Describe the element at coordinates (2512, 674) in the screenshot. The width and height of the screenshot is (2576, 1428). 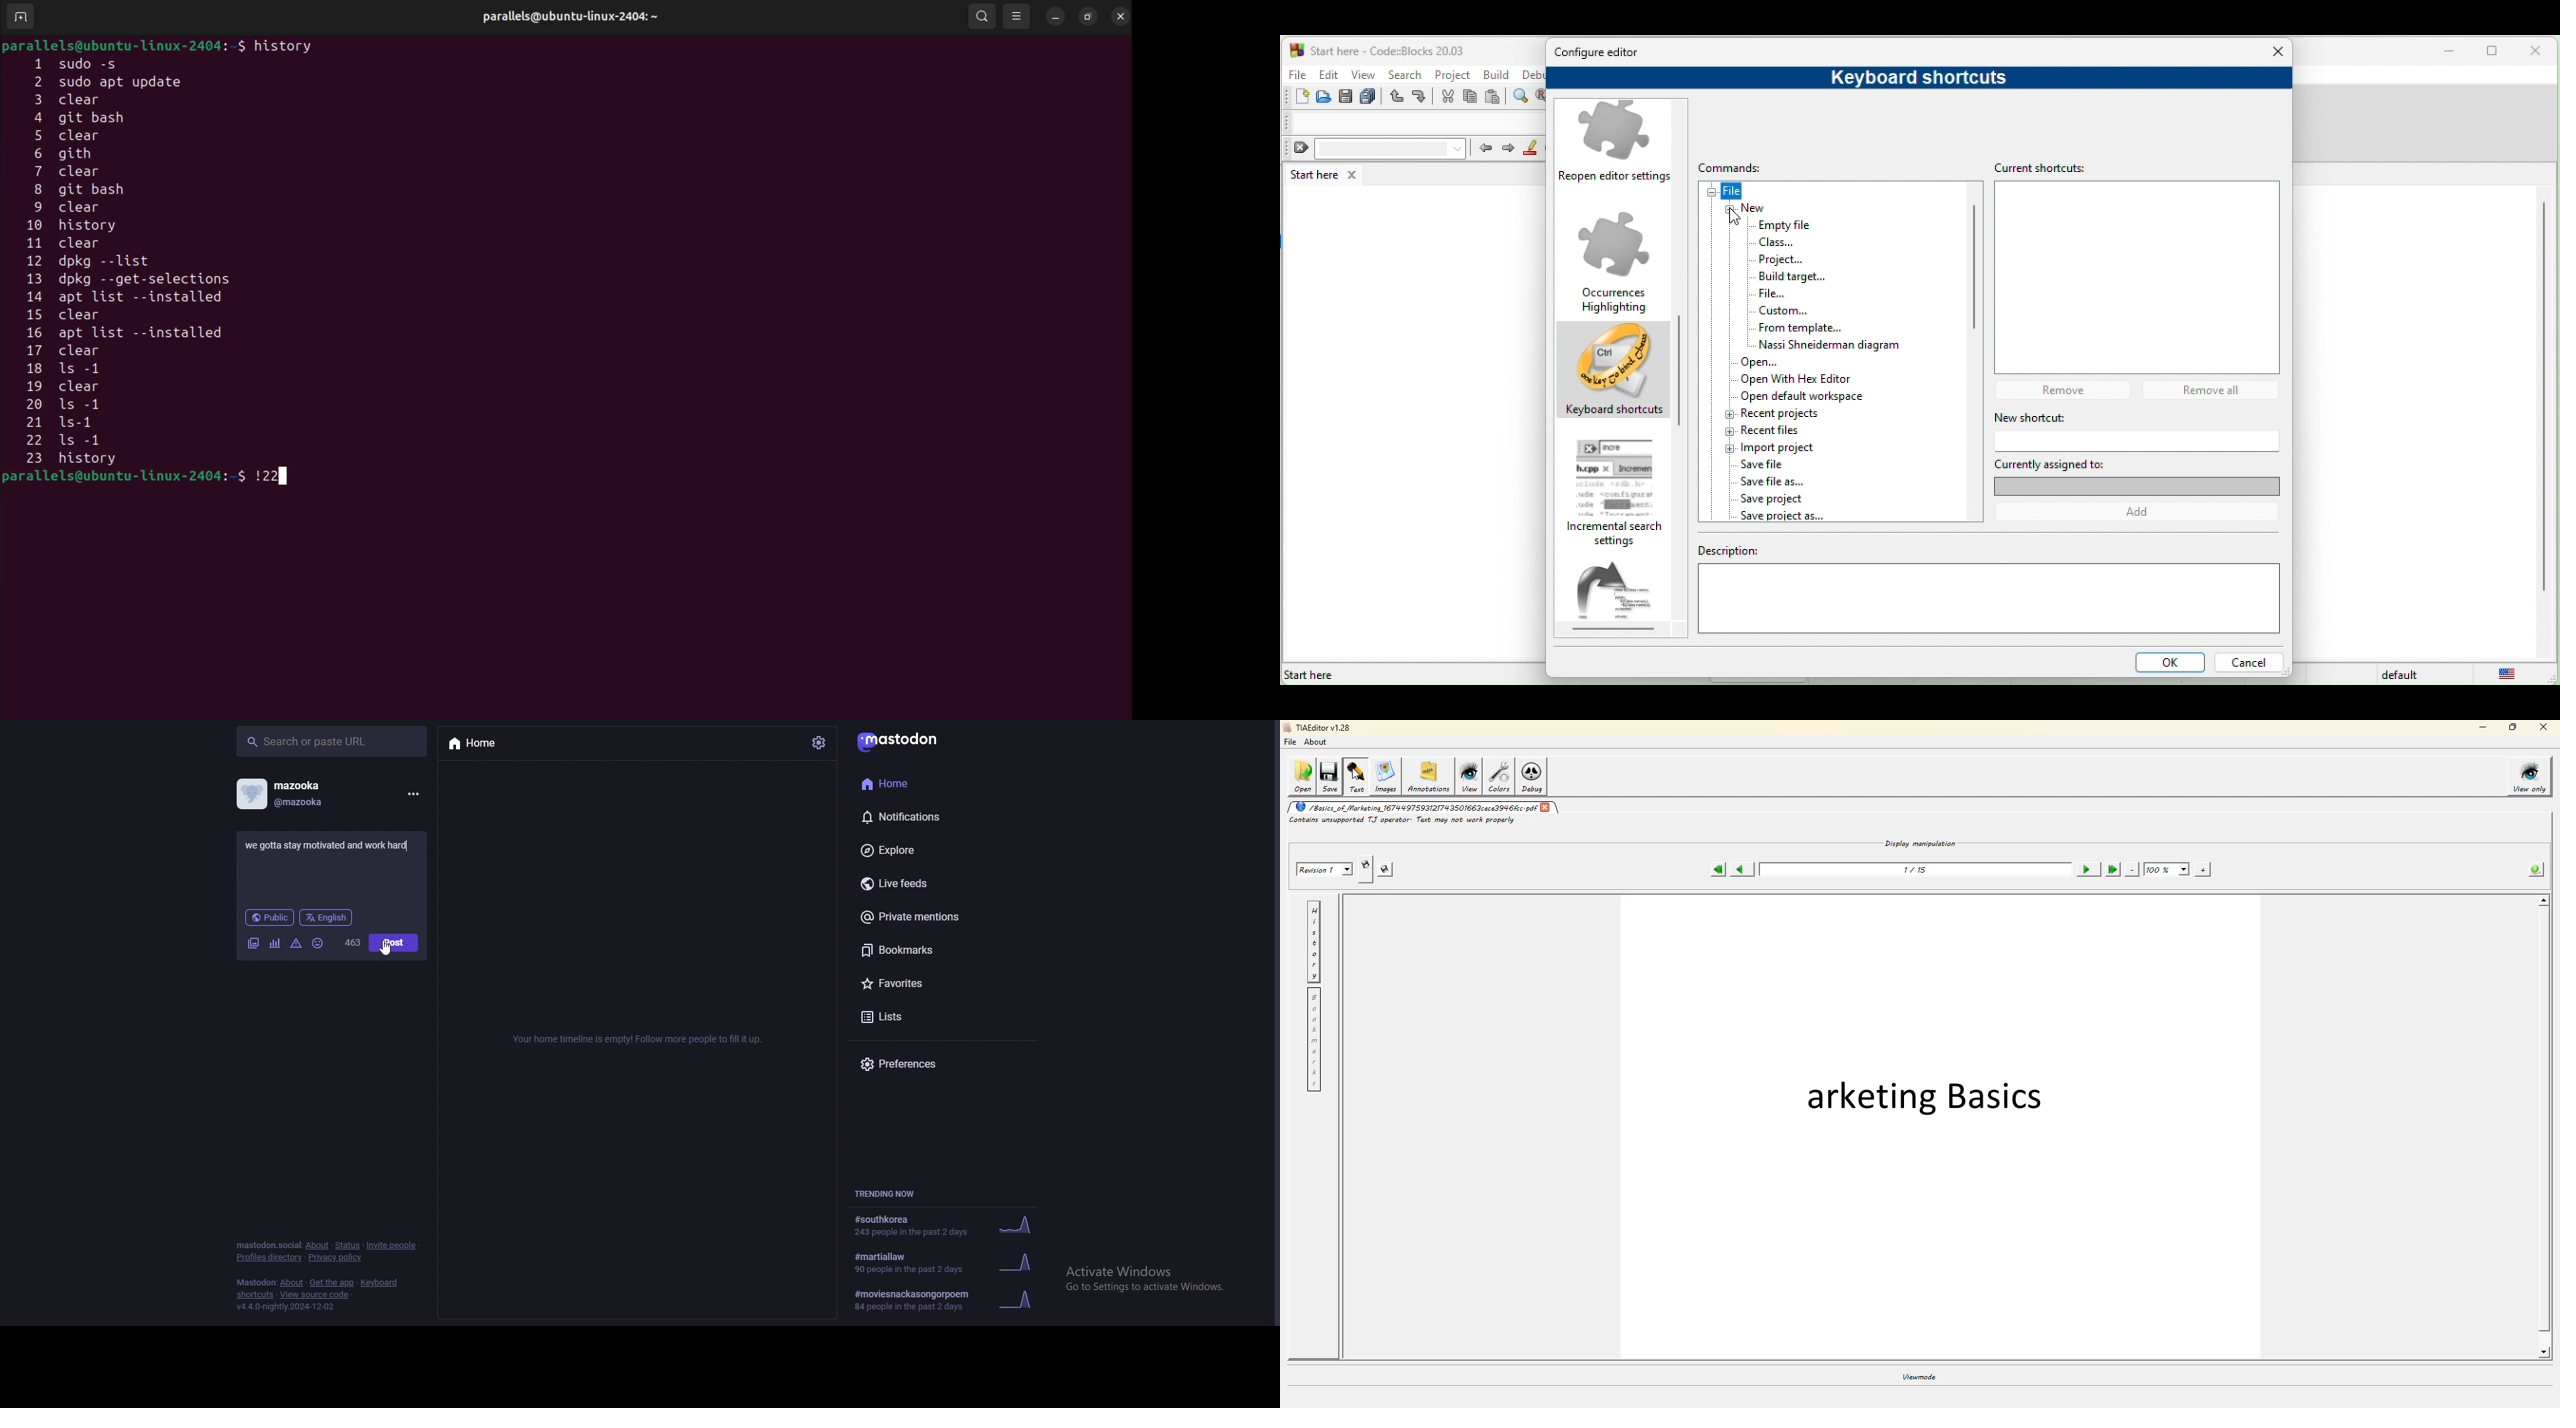
I see `united state` at that location.